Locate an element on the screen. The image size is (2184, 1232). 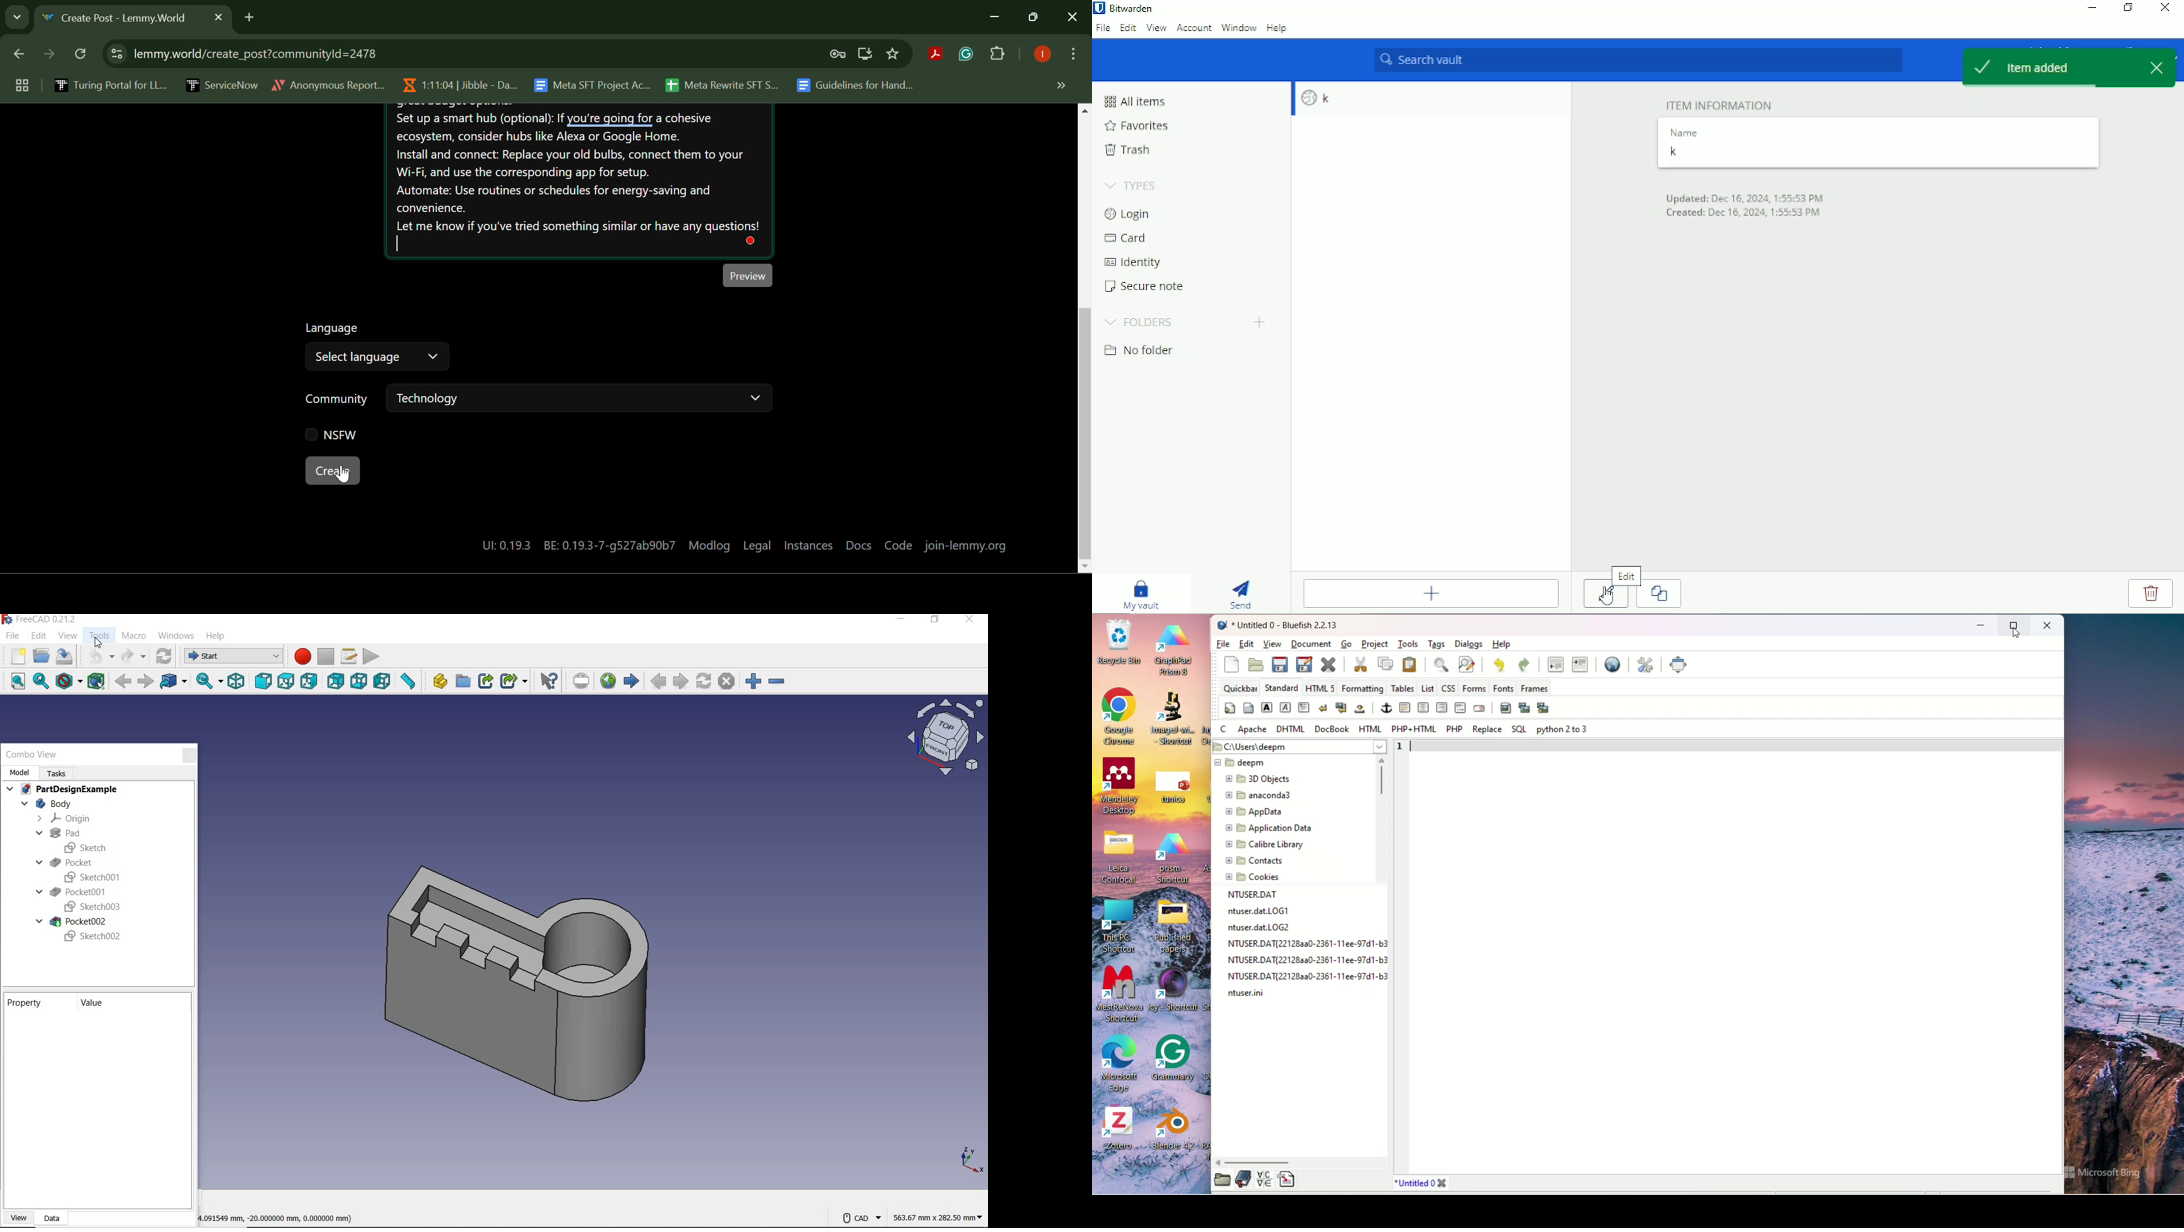
go is located at coordinates (1345, 645).